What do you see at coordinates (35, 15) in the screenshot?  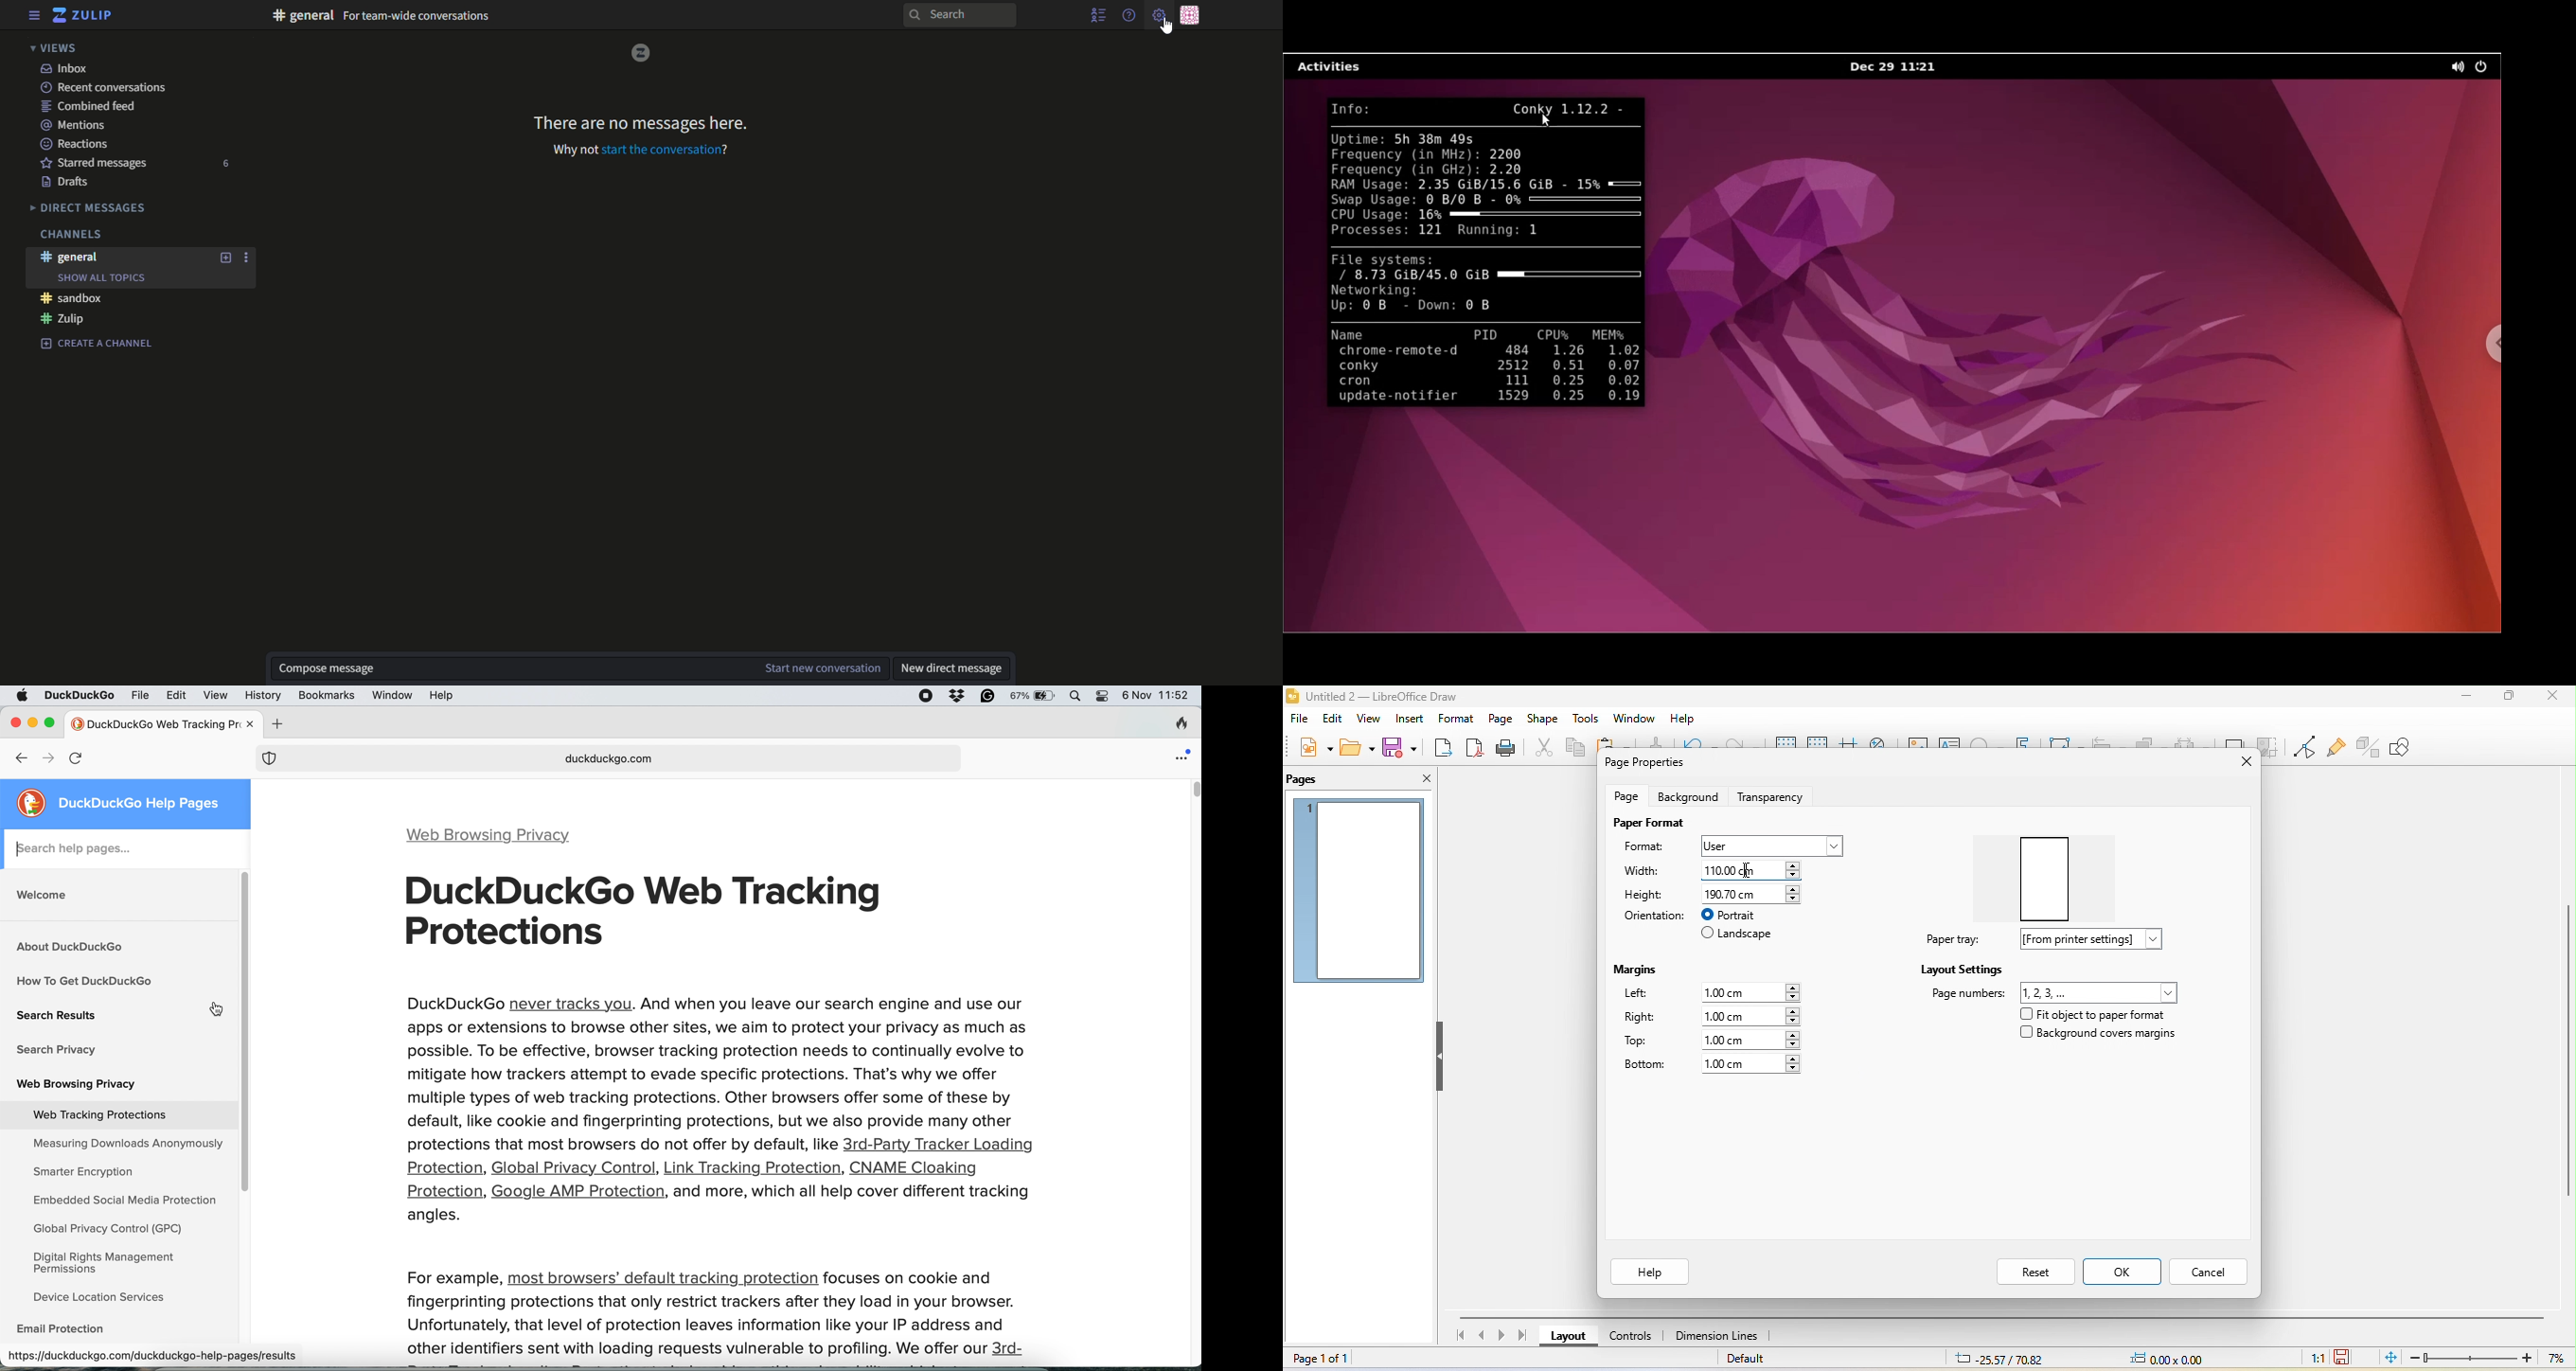 I see `menu` at bounding box center [35, 15].